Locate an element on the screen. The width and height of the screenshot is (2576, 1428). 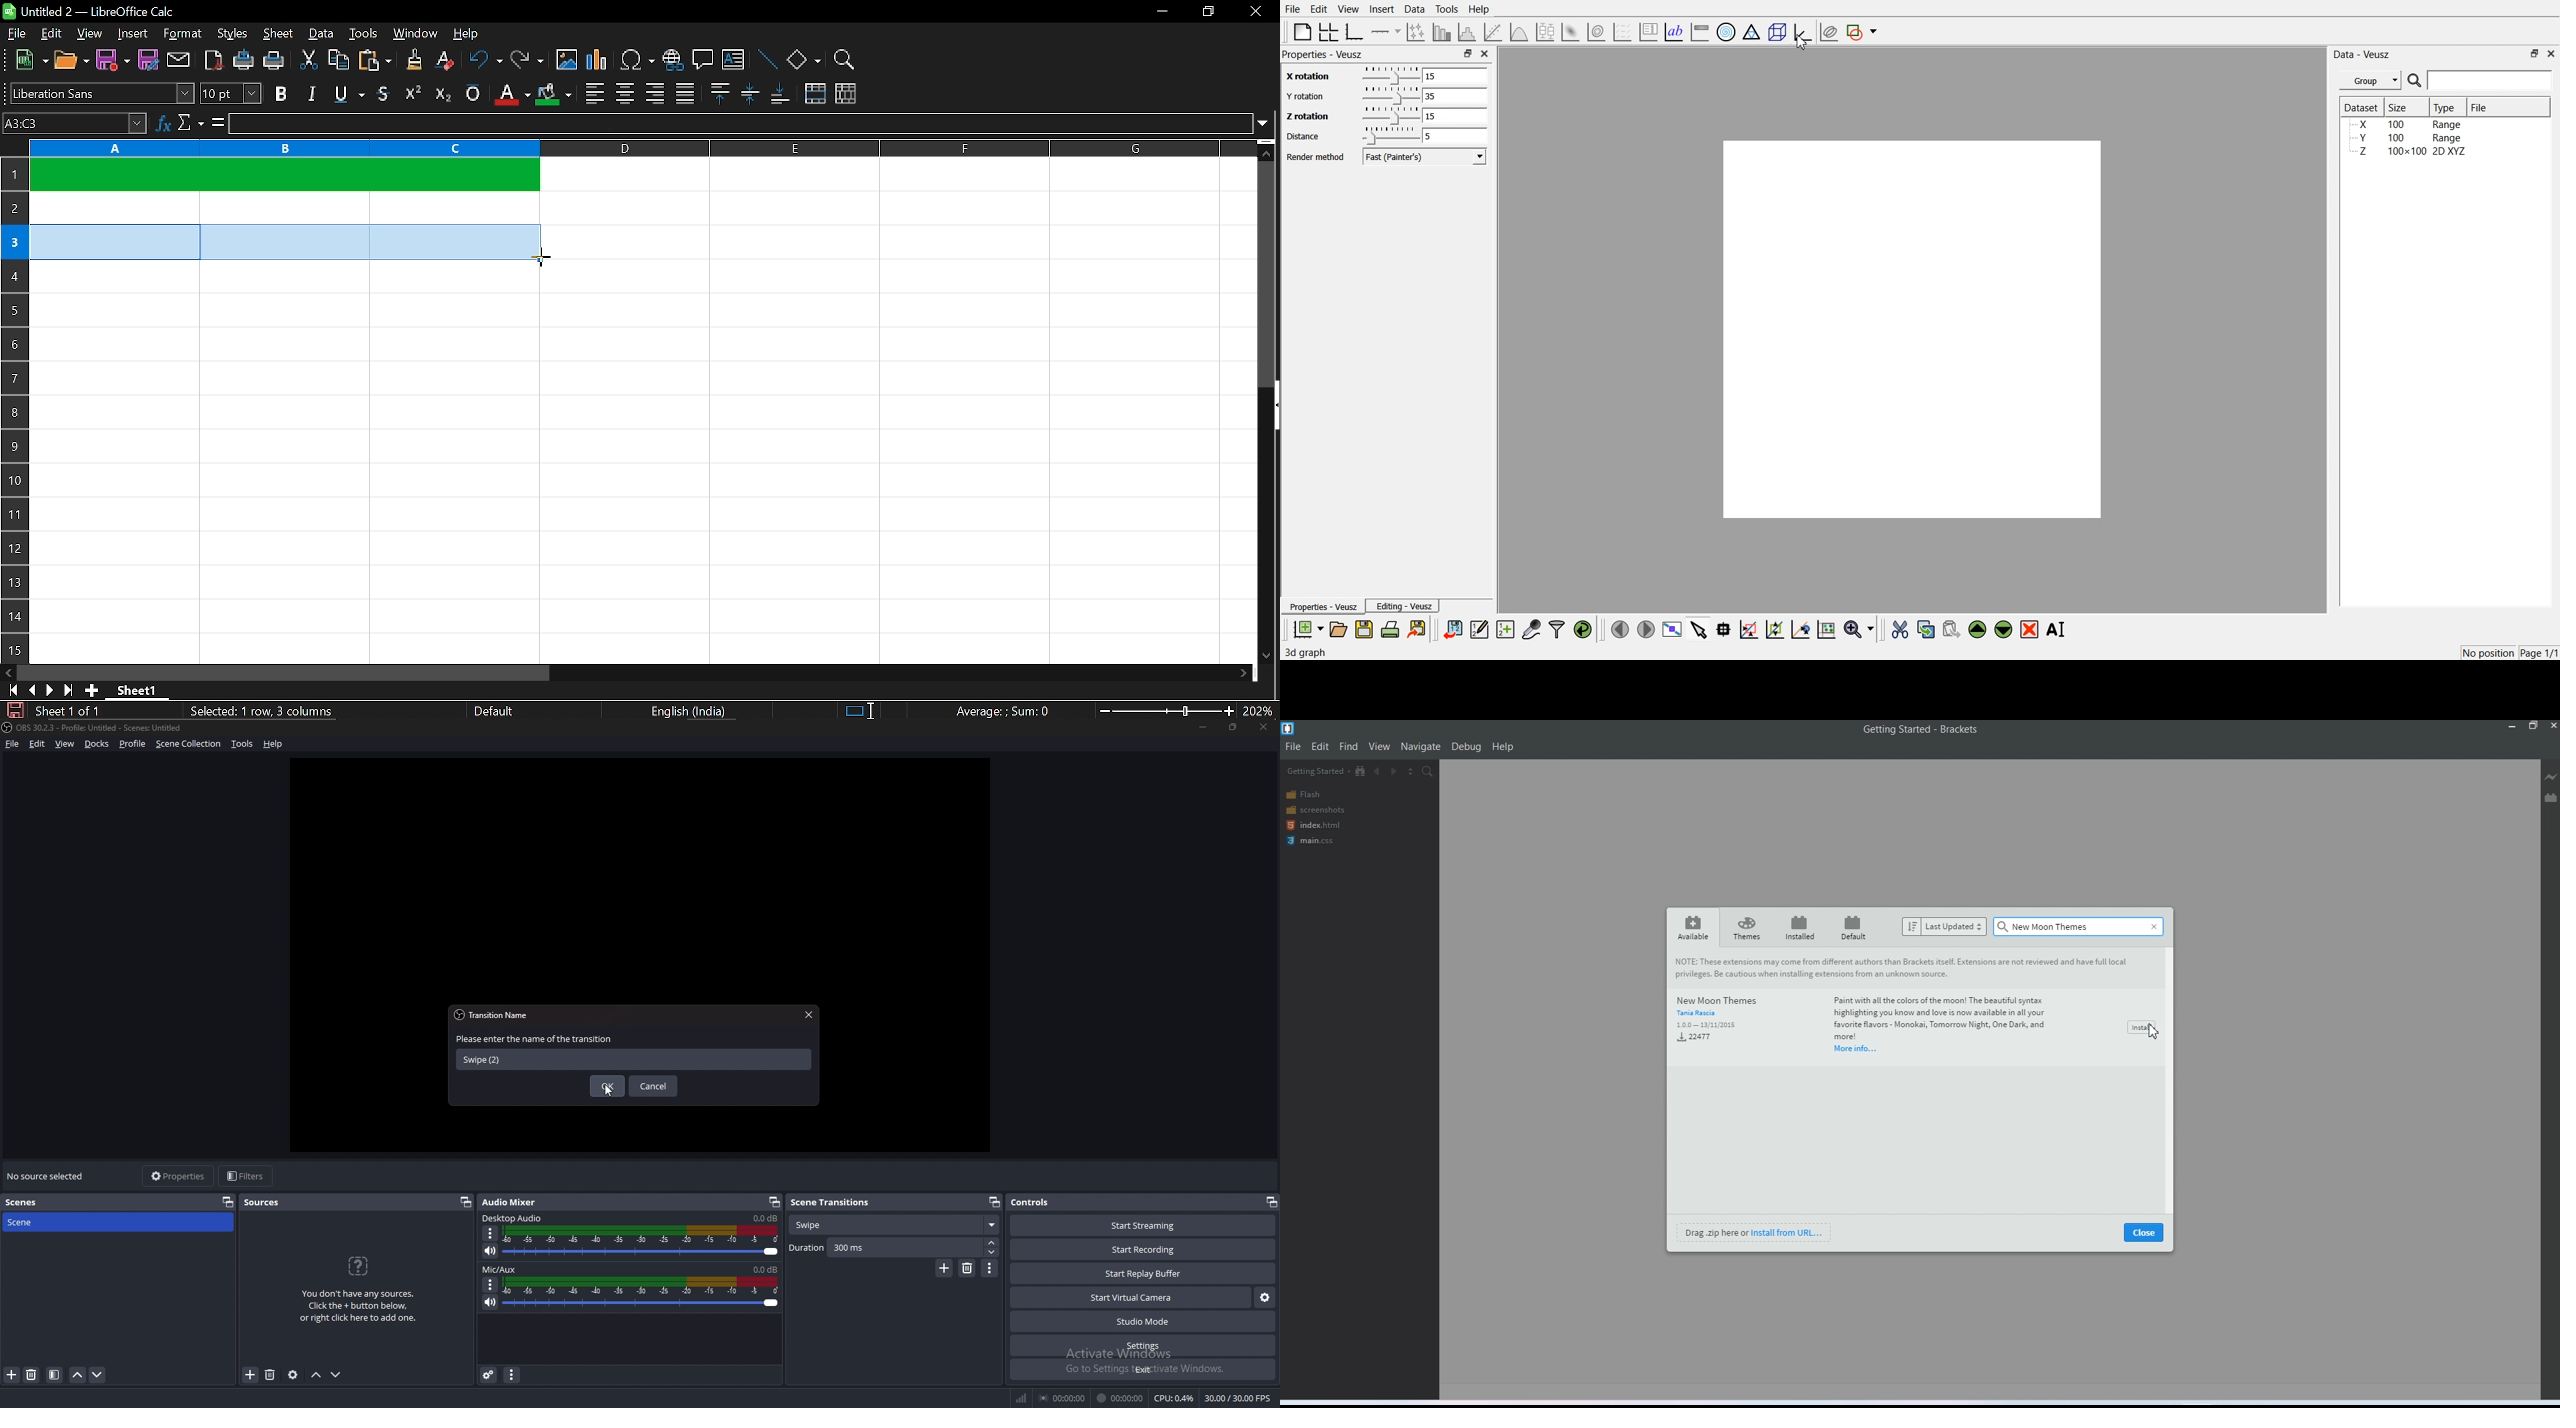
pop out is located at coordinates (775, 1203).